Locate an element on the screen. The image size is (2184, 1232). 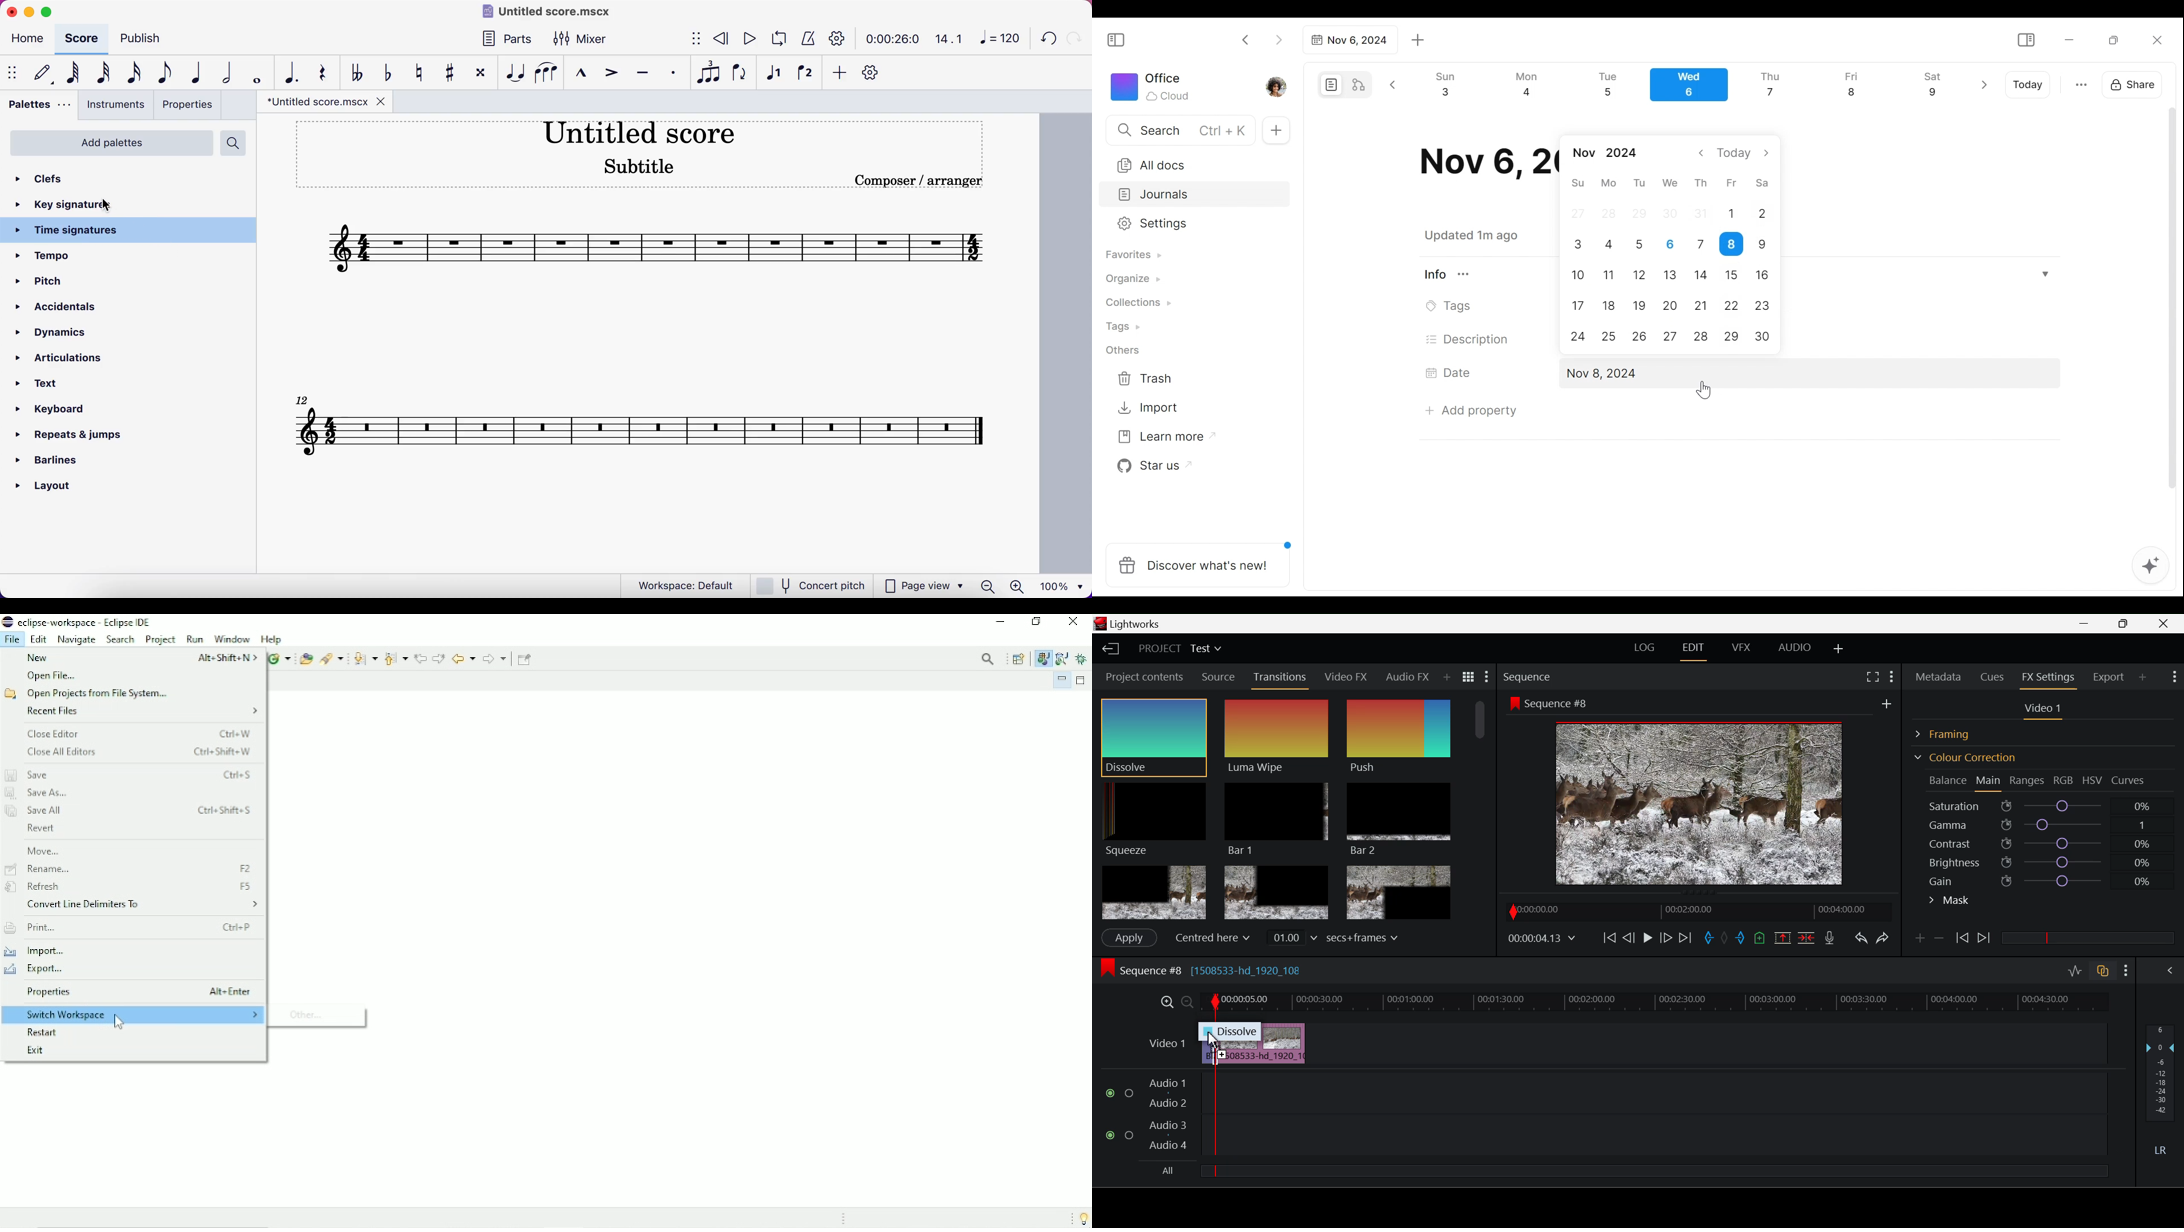
Centered here is located at coordinates (1214, 938).